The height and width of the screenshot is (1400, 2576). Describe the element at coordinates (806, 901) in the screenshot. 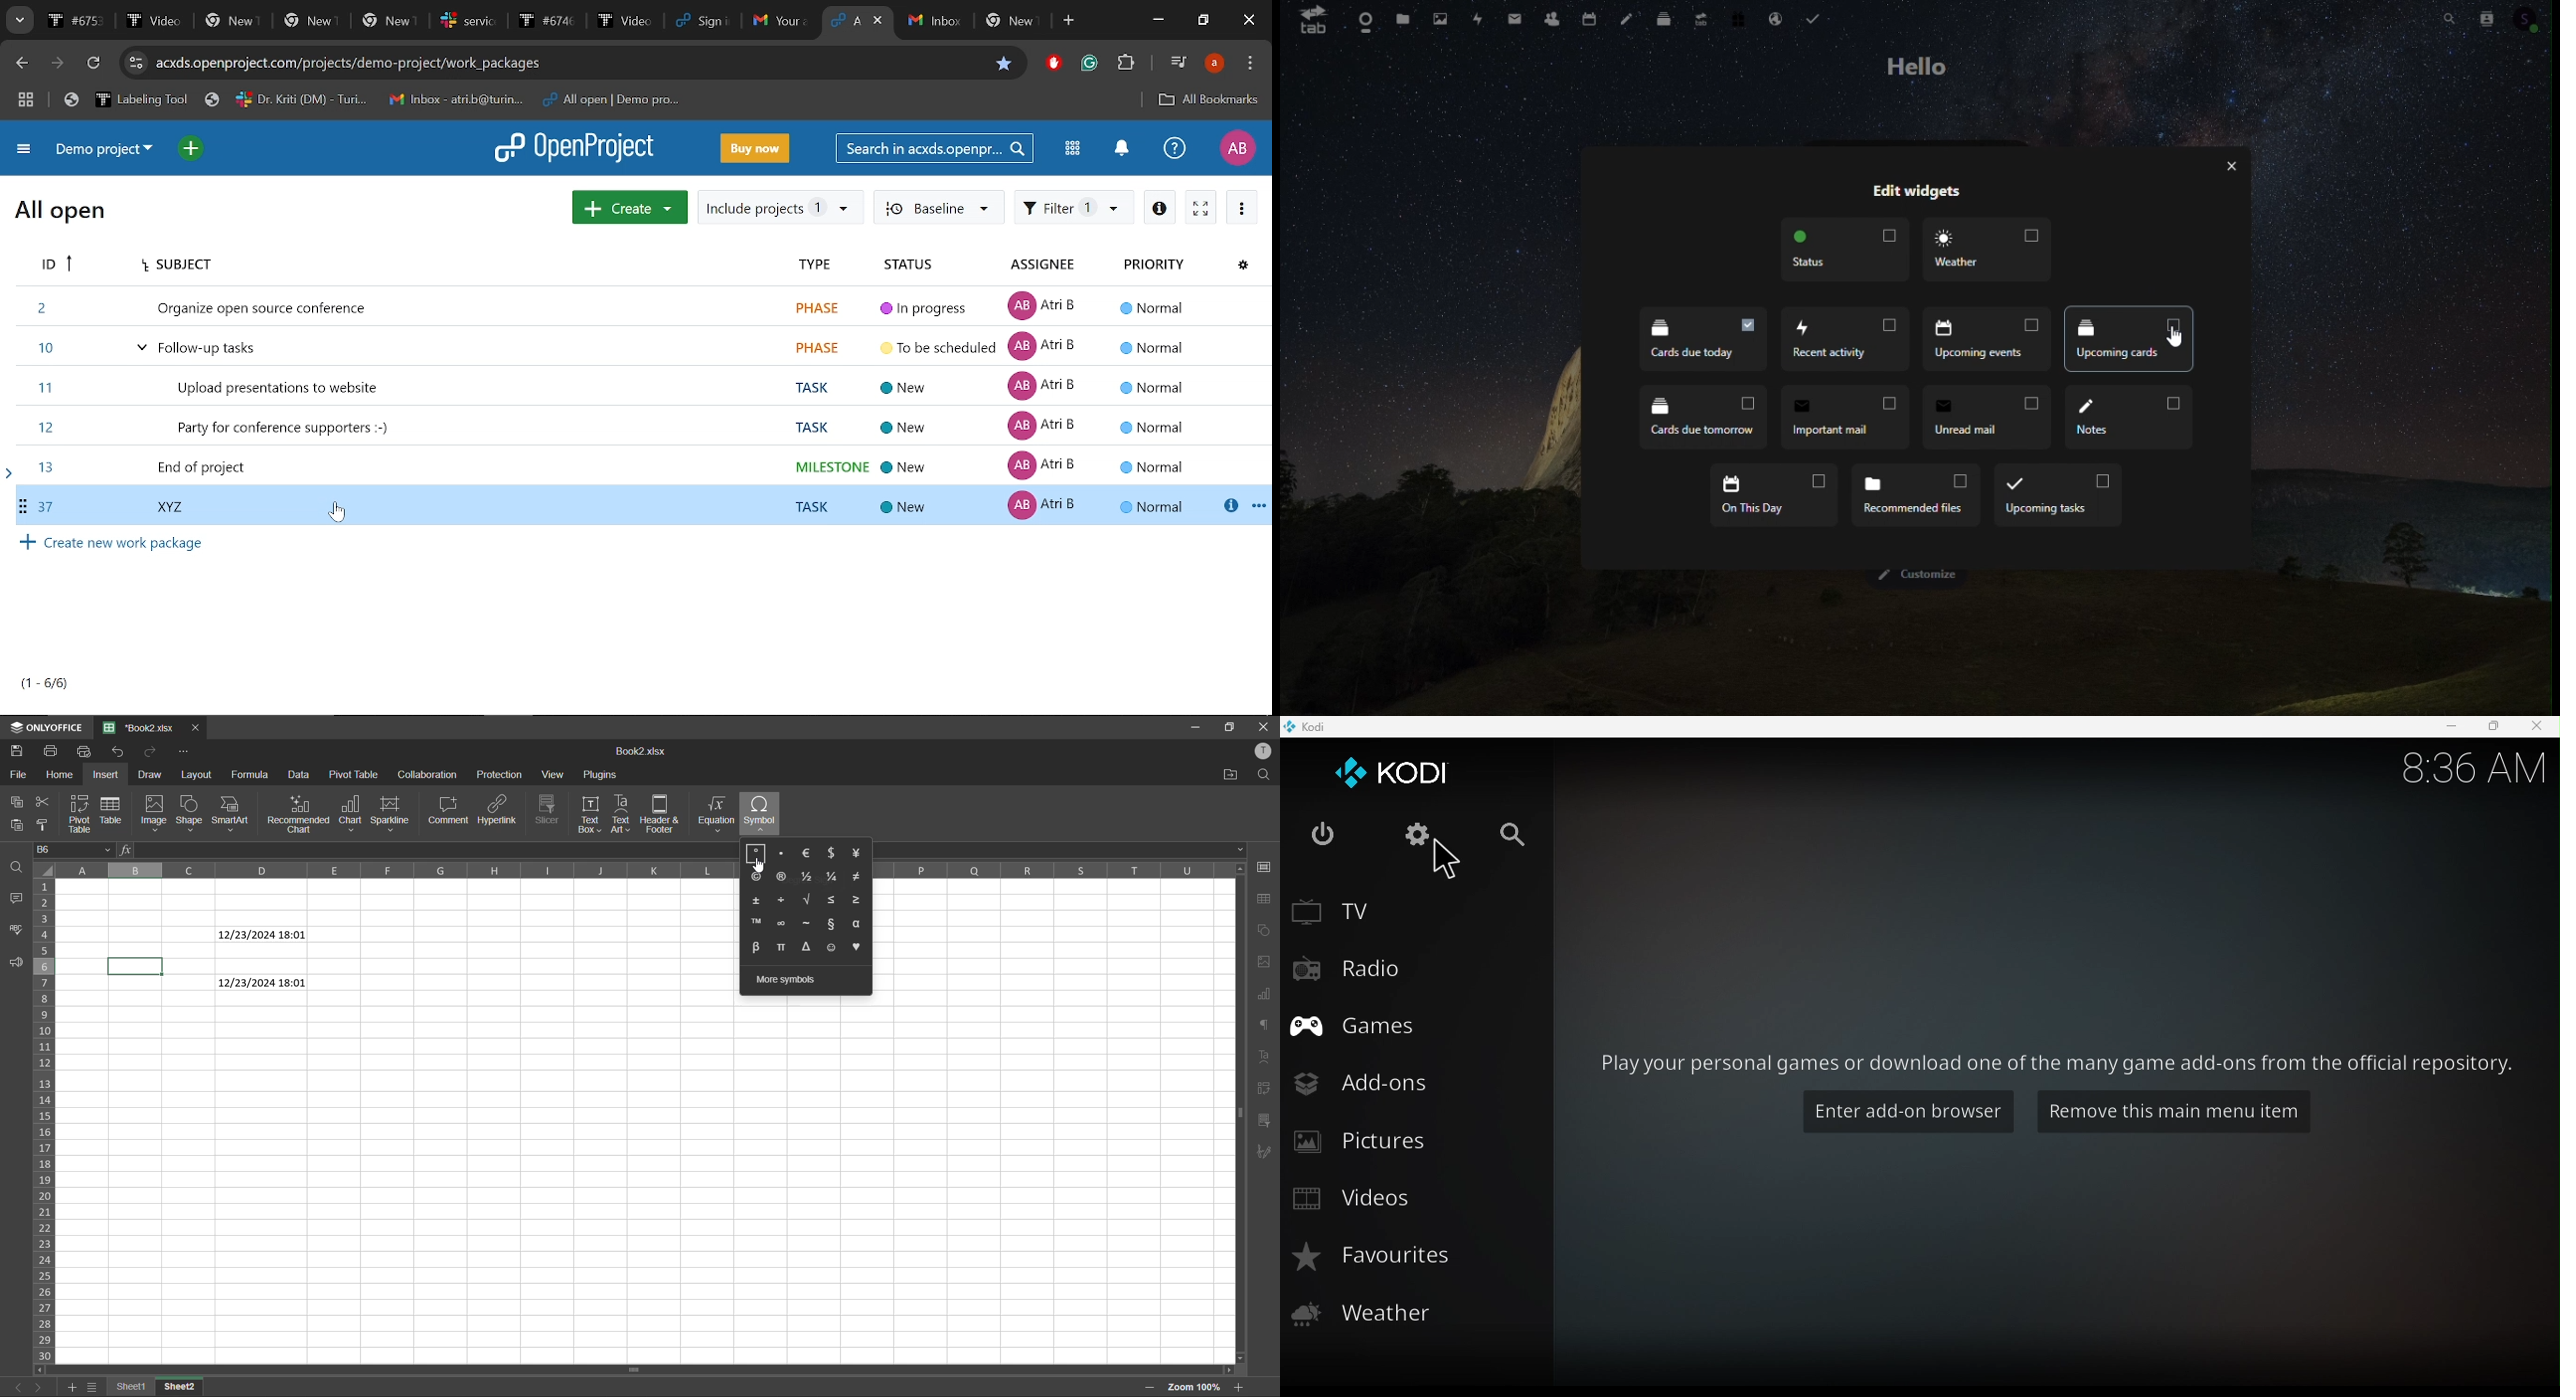

I see `square root` at that location.